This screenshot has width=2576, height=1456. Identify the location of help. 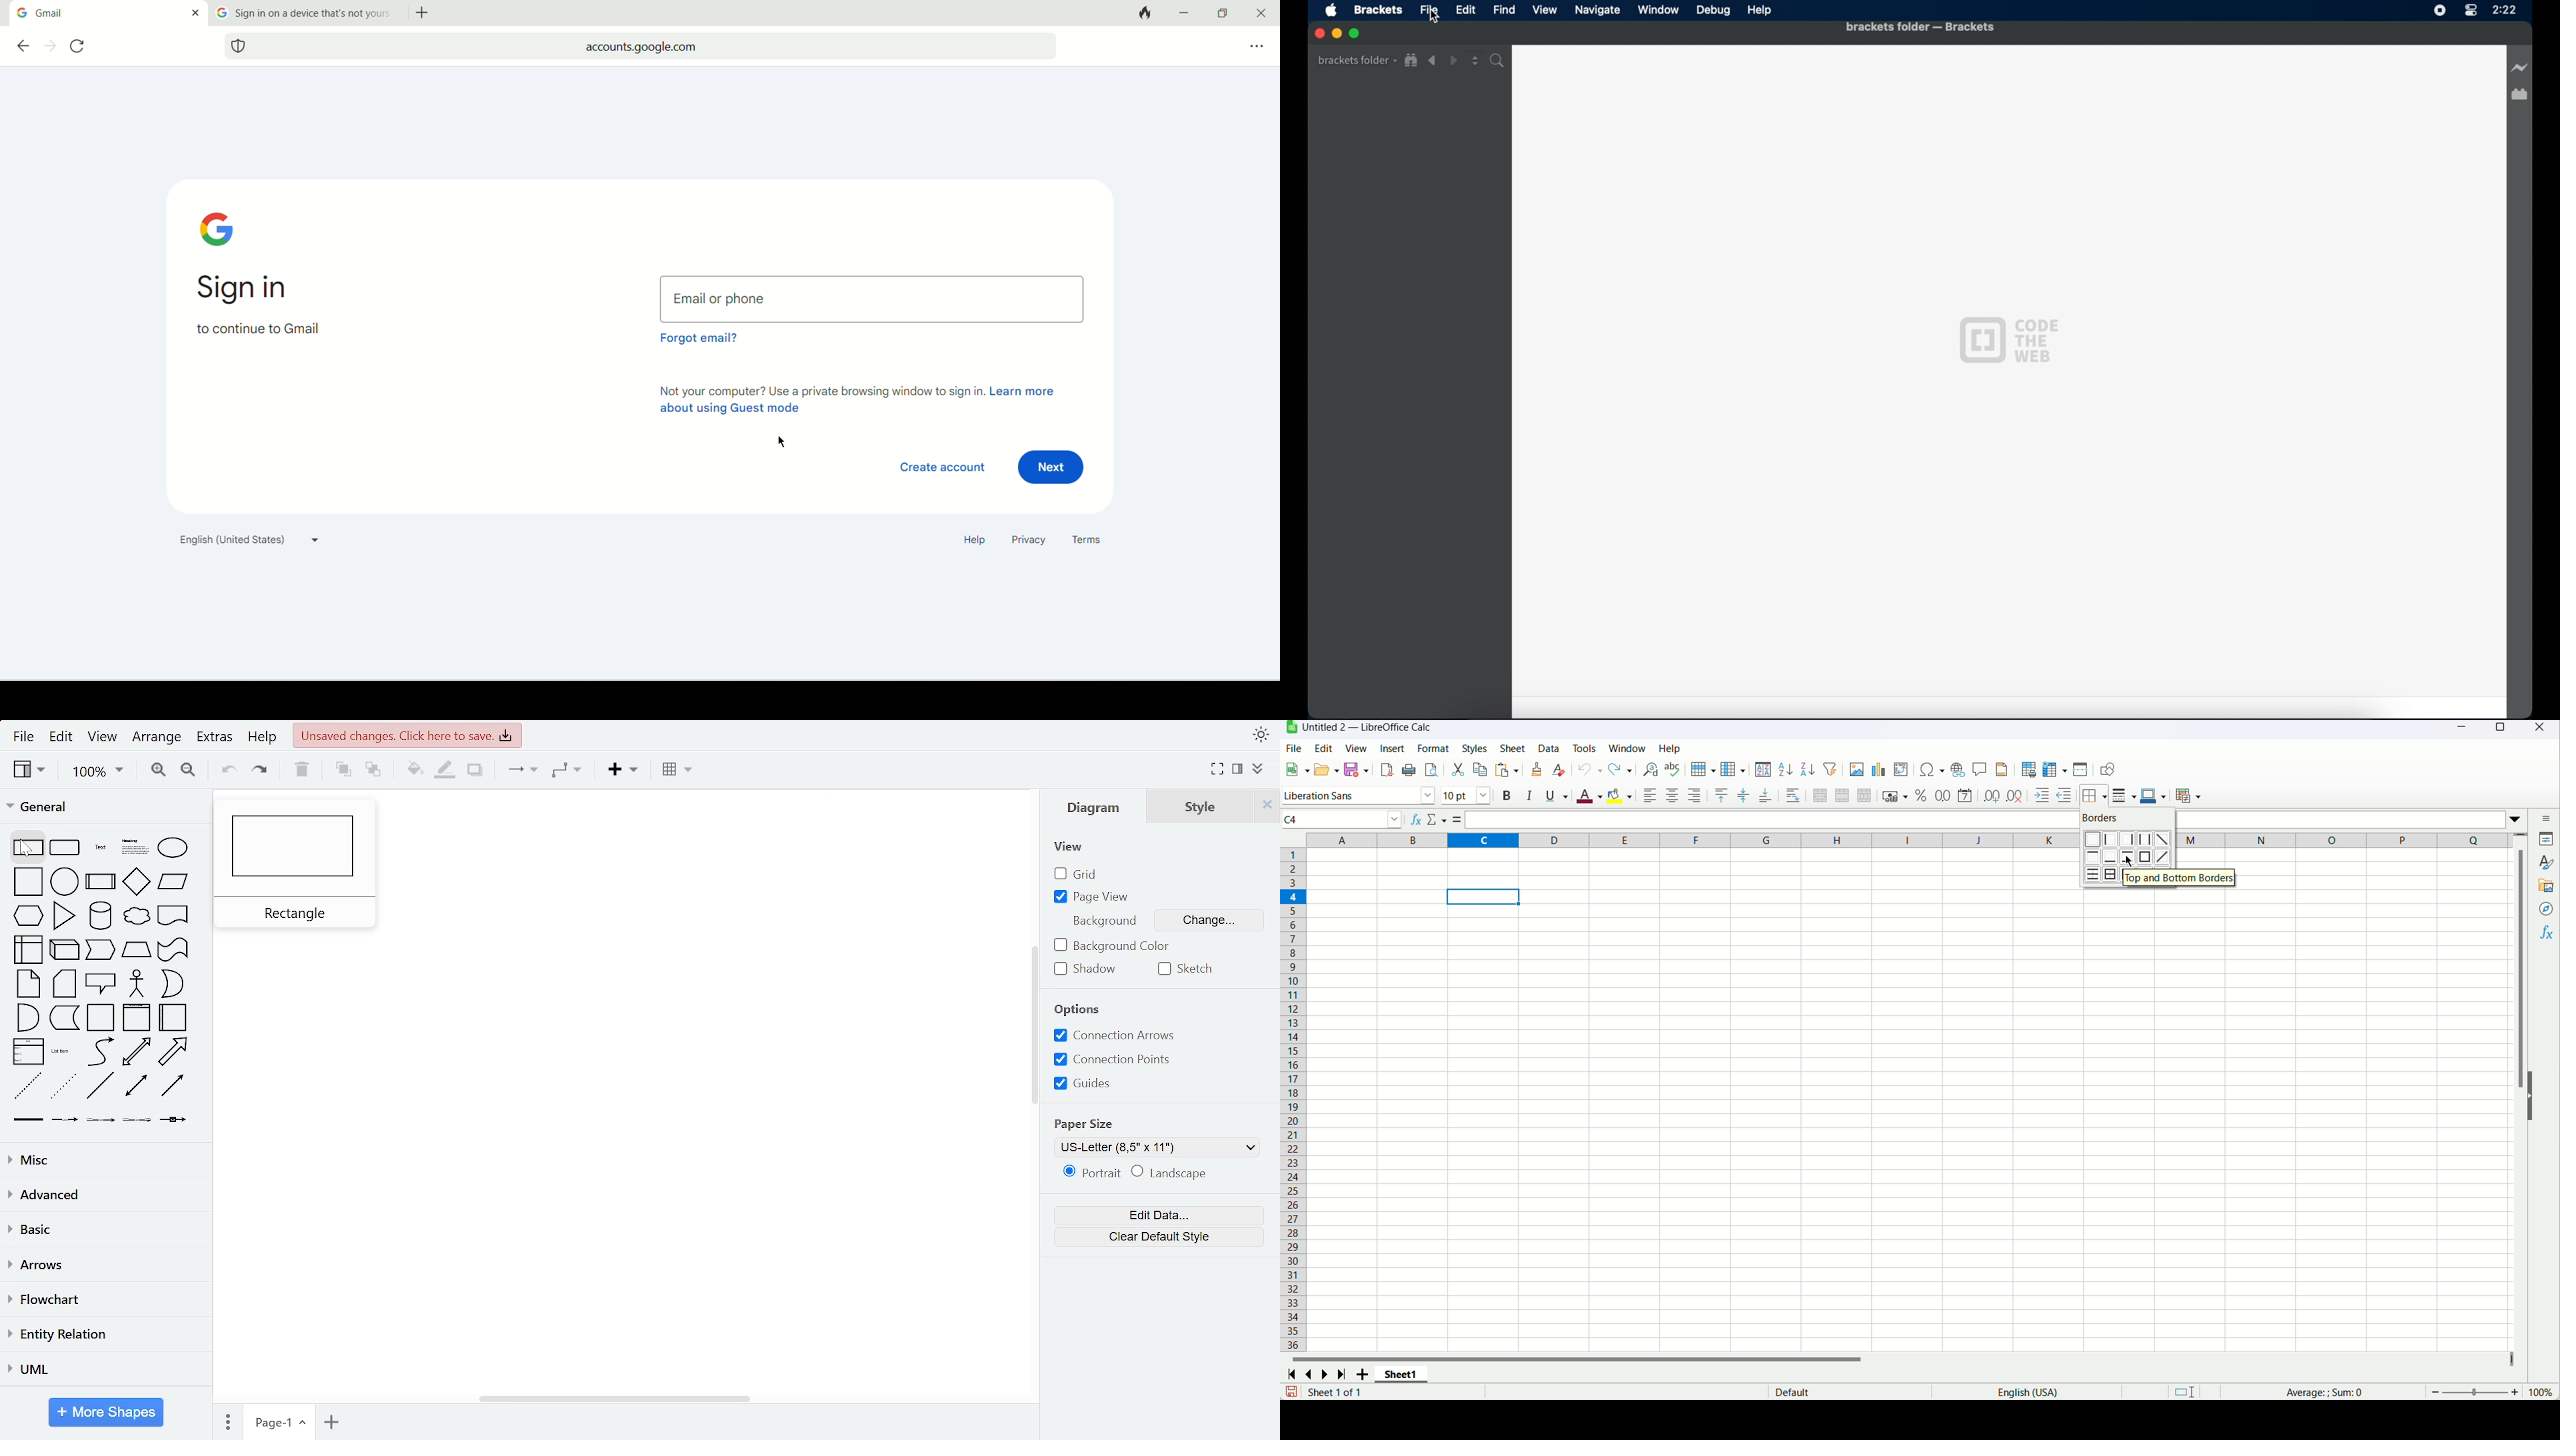
(263, 739).